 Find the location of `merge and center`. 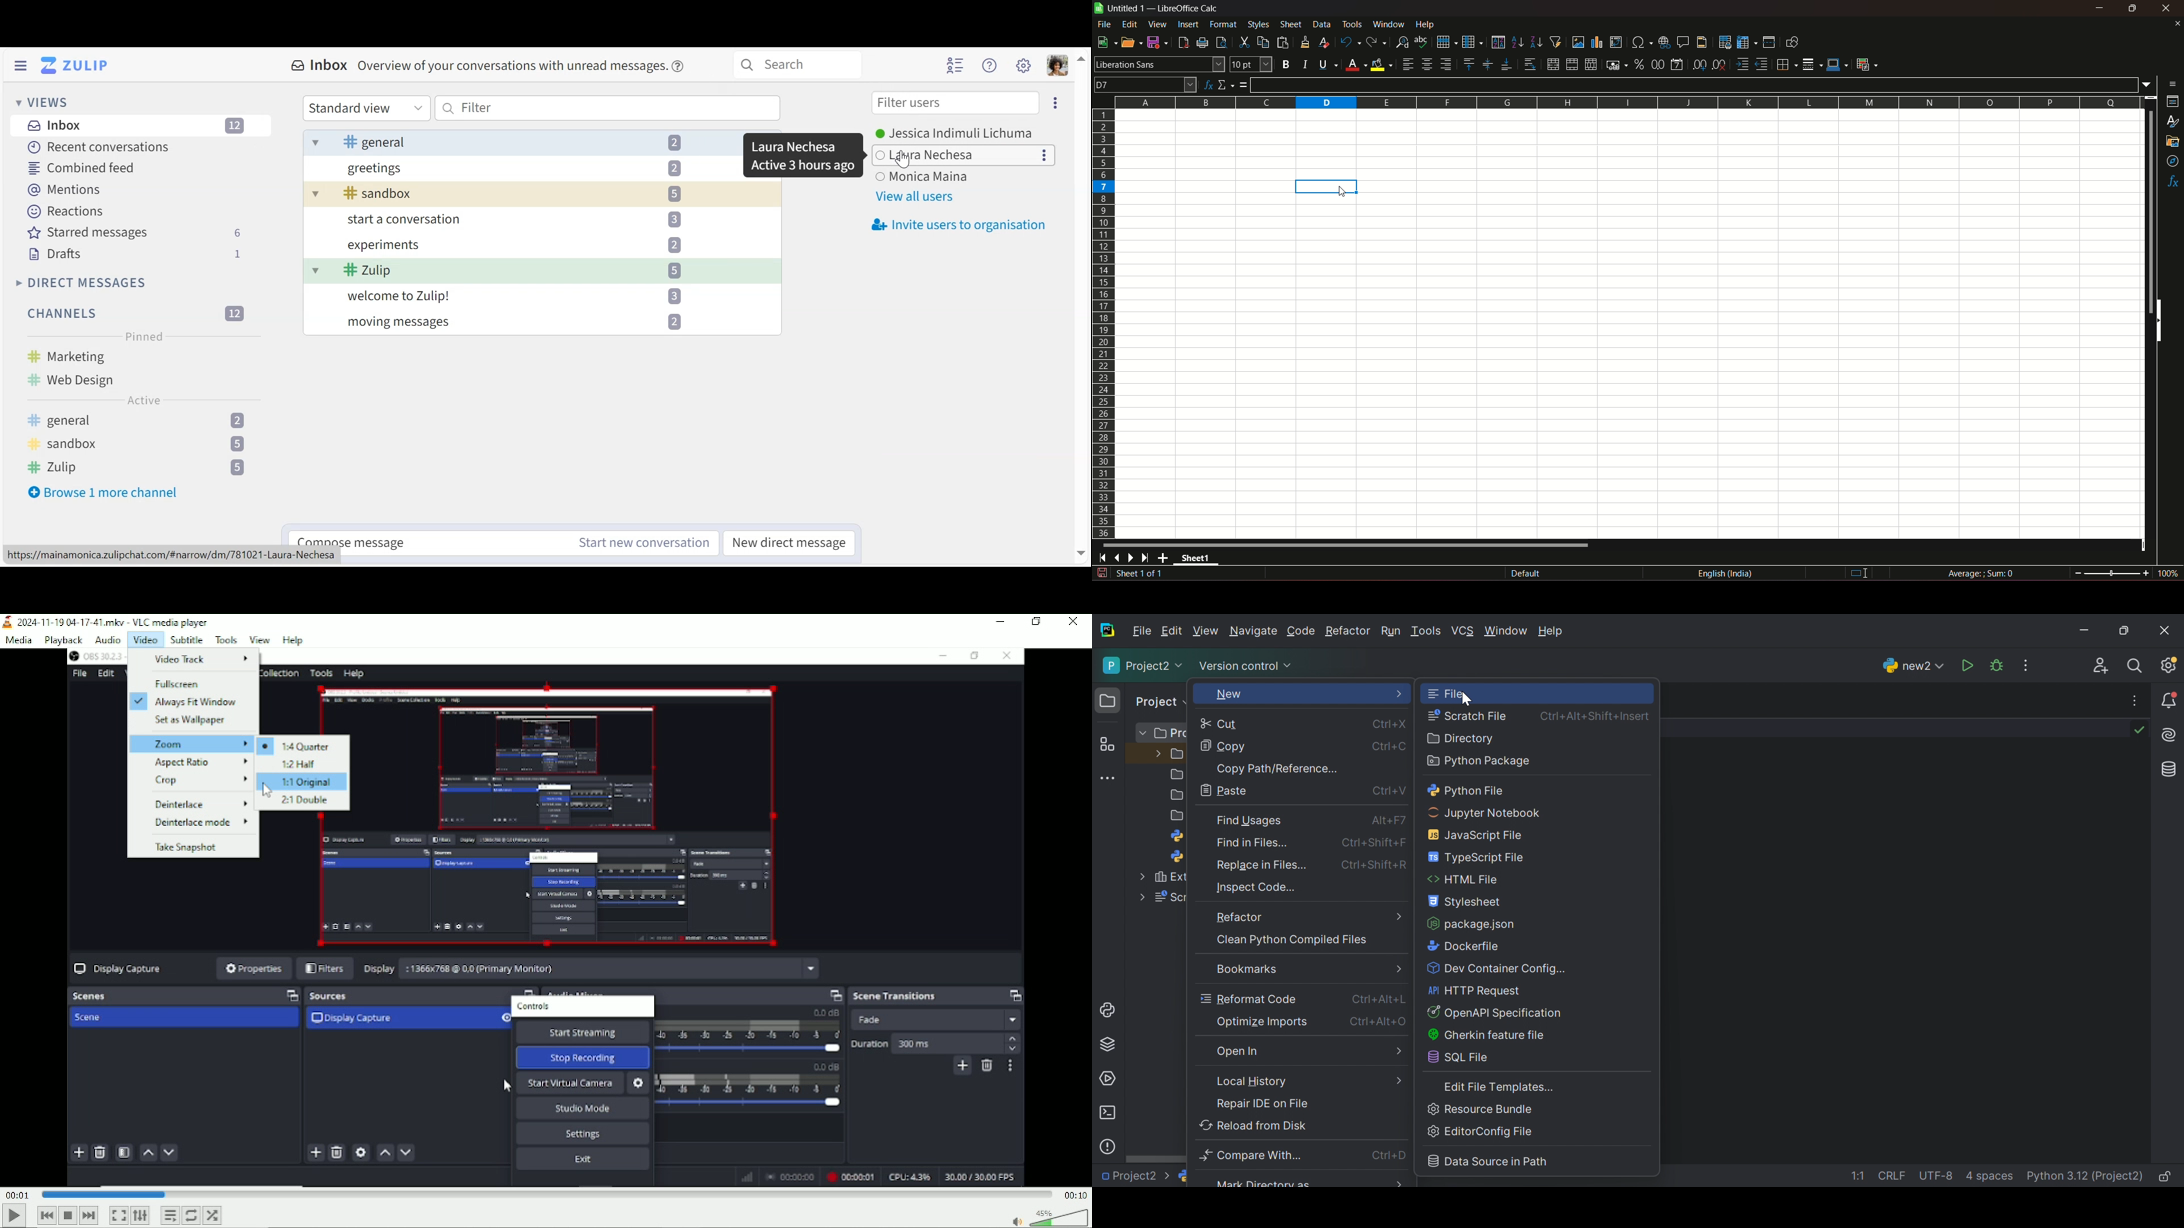

merge and center is located at coordinates (1552, 64).